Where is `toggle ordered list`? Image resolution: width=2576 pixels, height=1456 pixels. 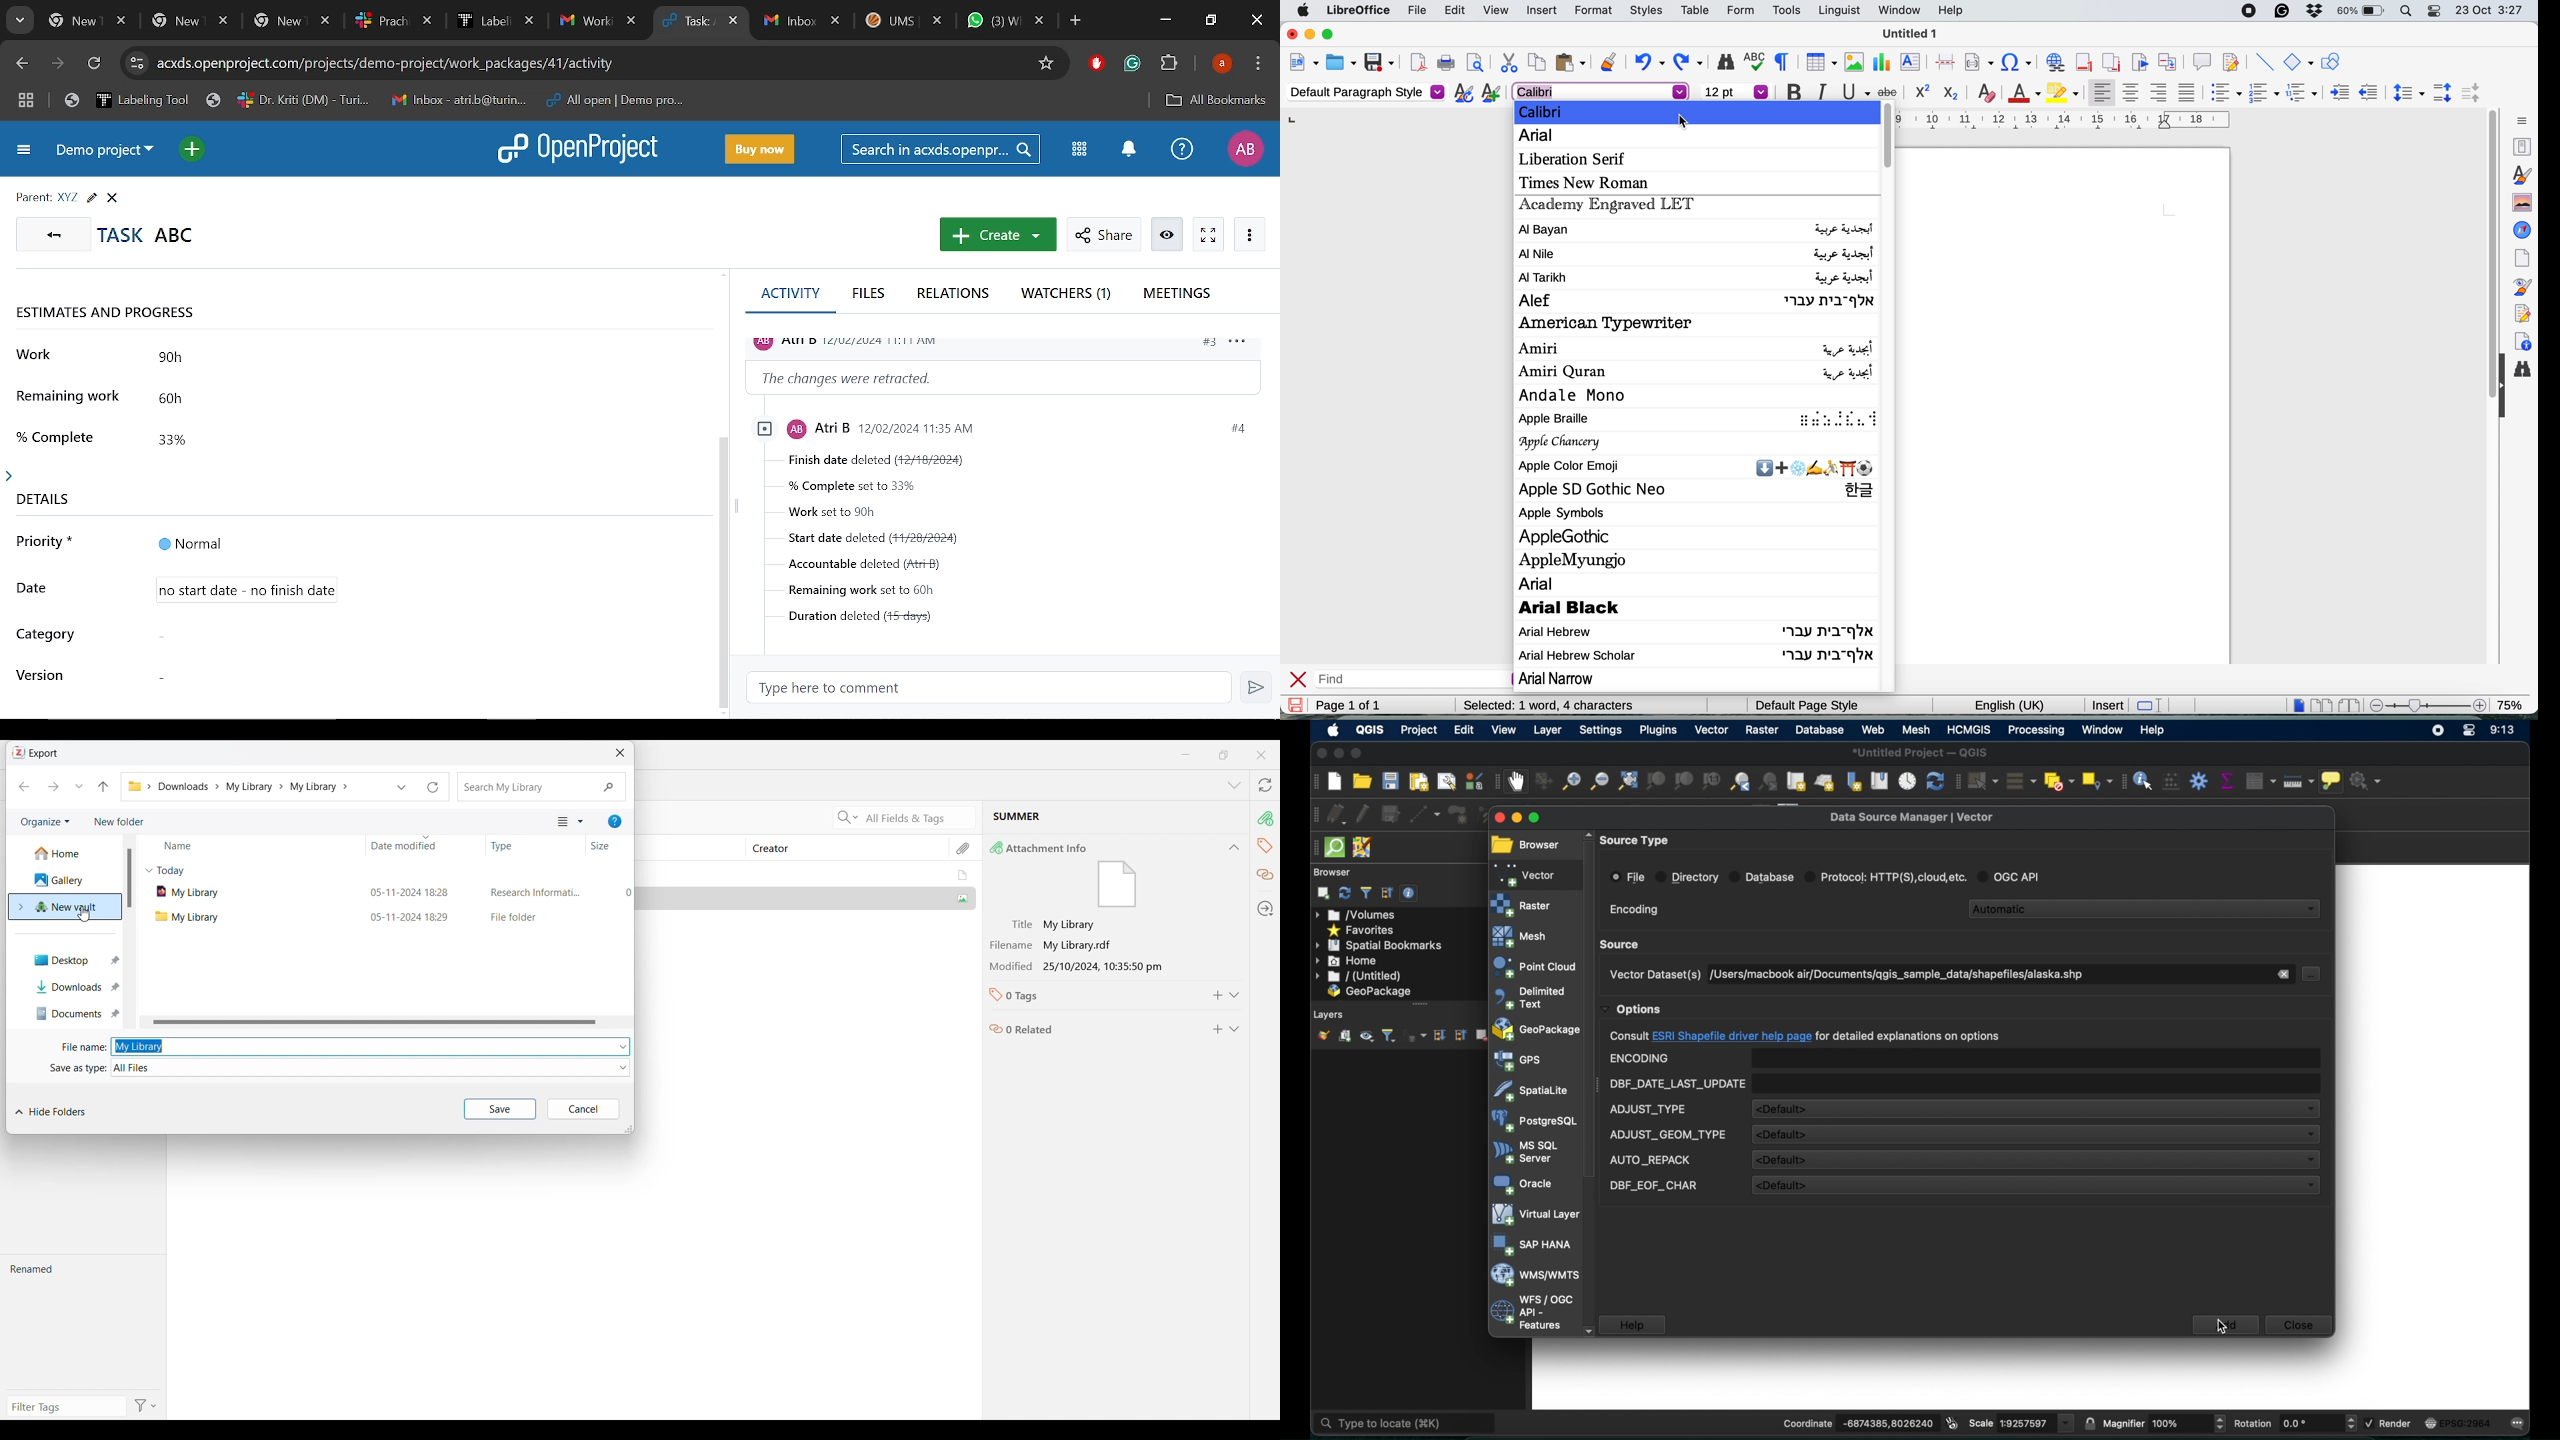
toggle ordered list is located at coordinates (2265, 94).